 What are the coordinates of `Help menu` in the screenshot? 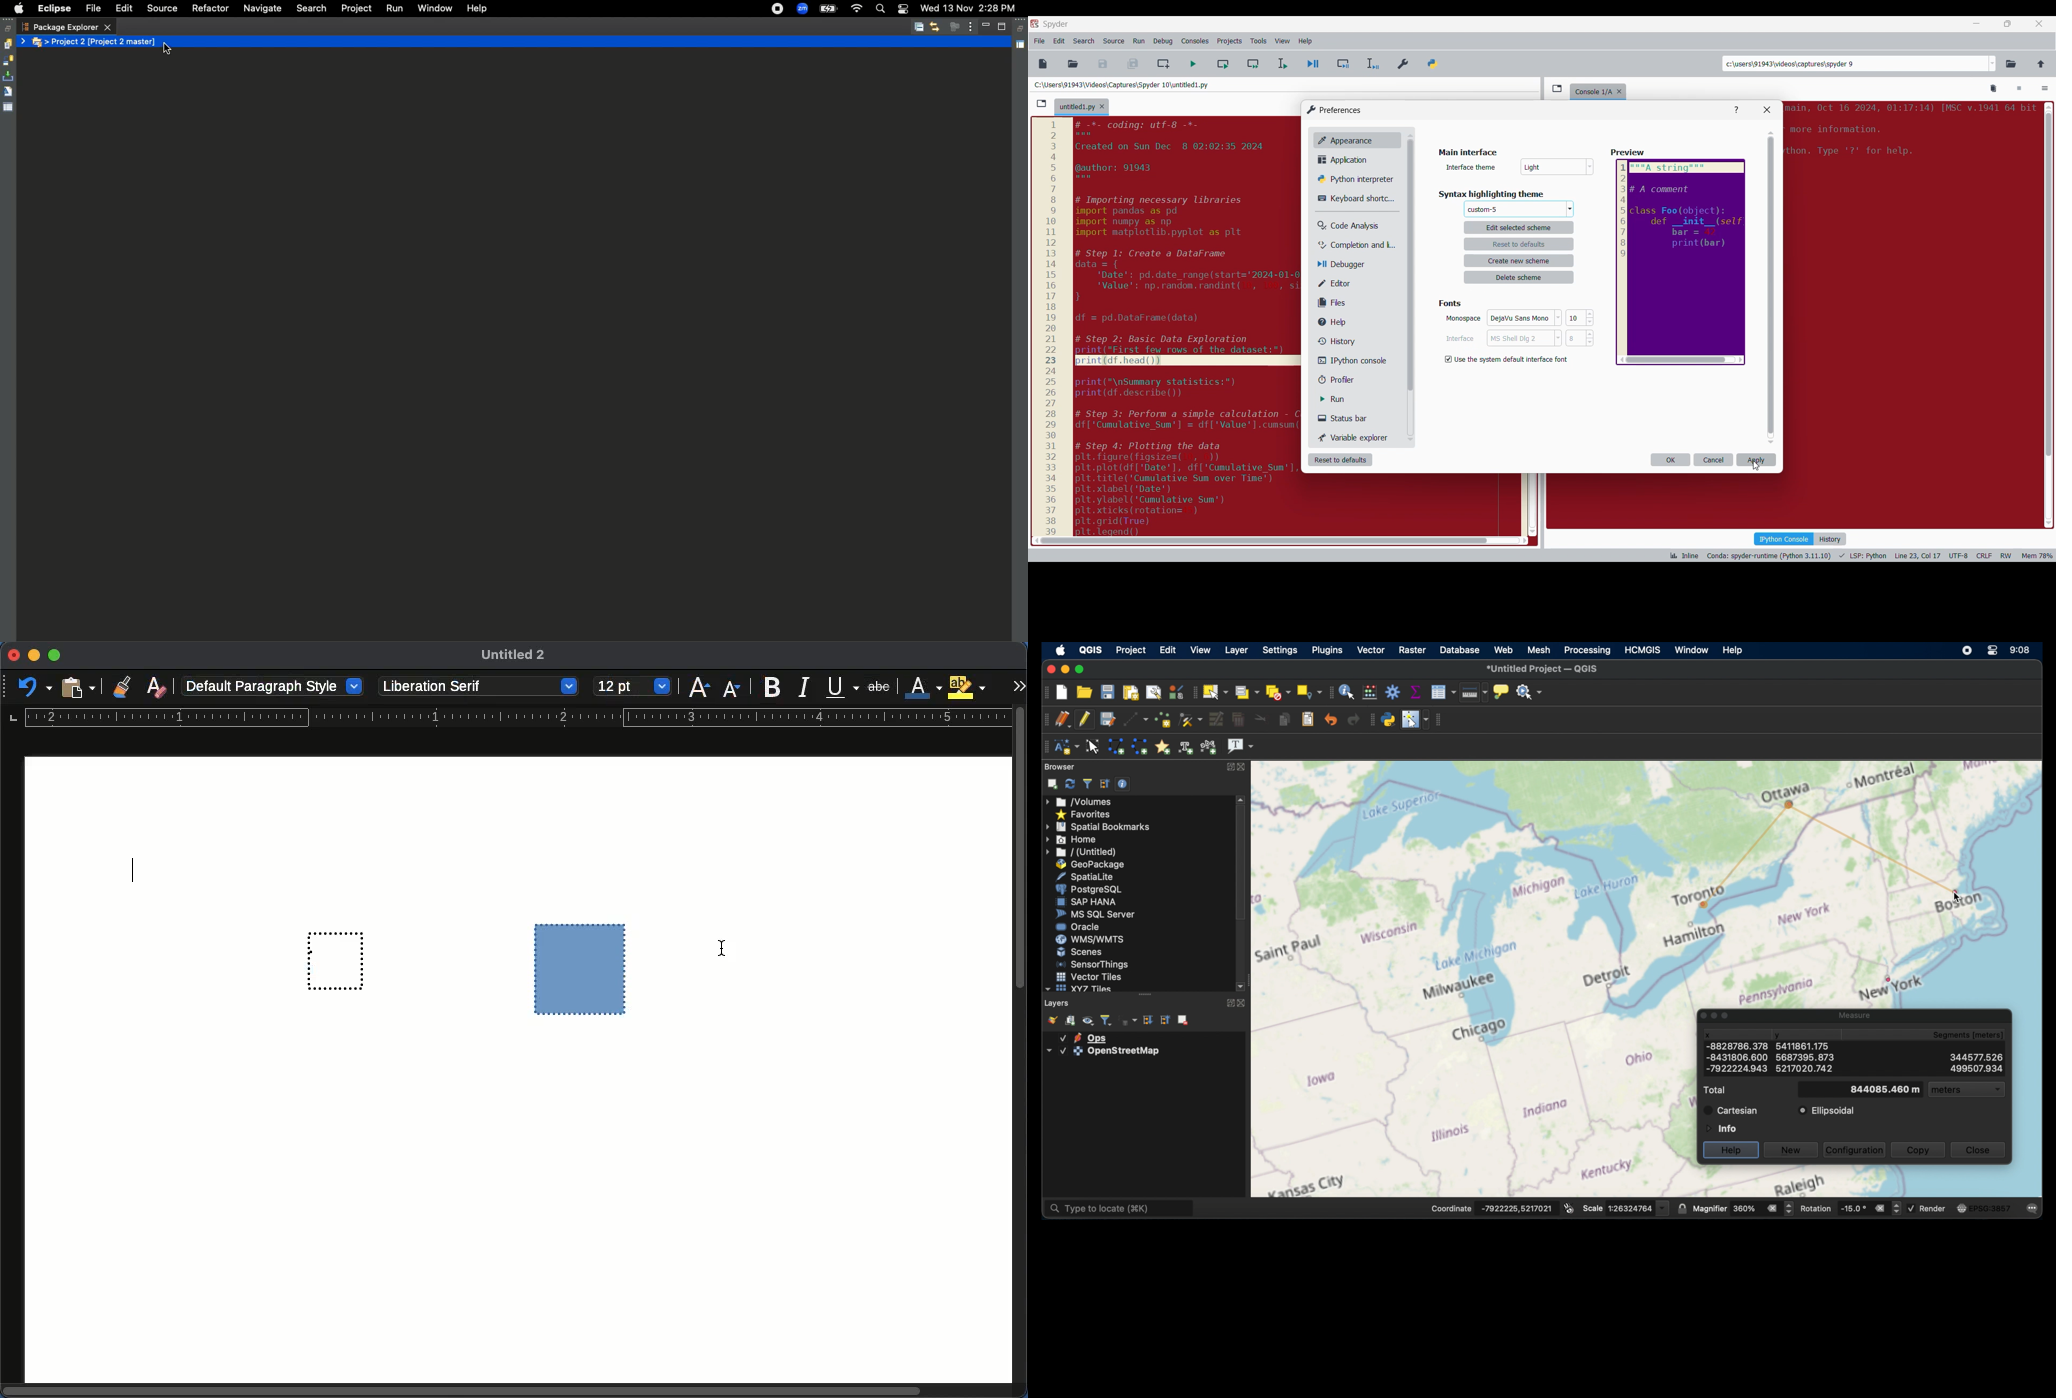 It's located at (1305, 41).